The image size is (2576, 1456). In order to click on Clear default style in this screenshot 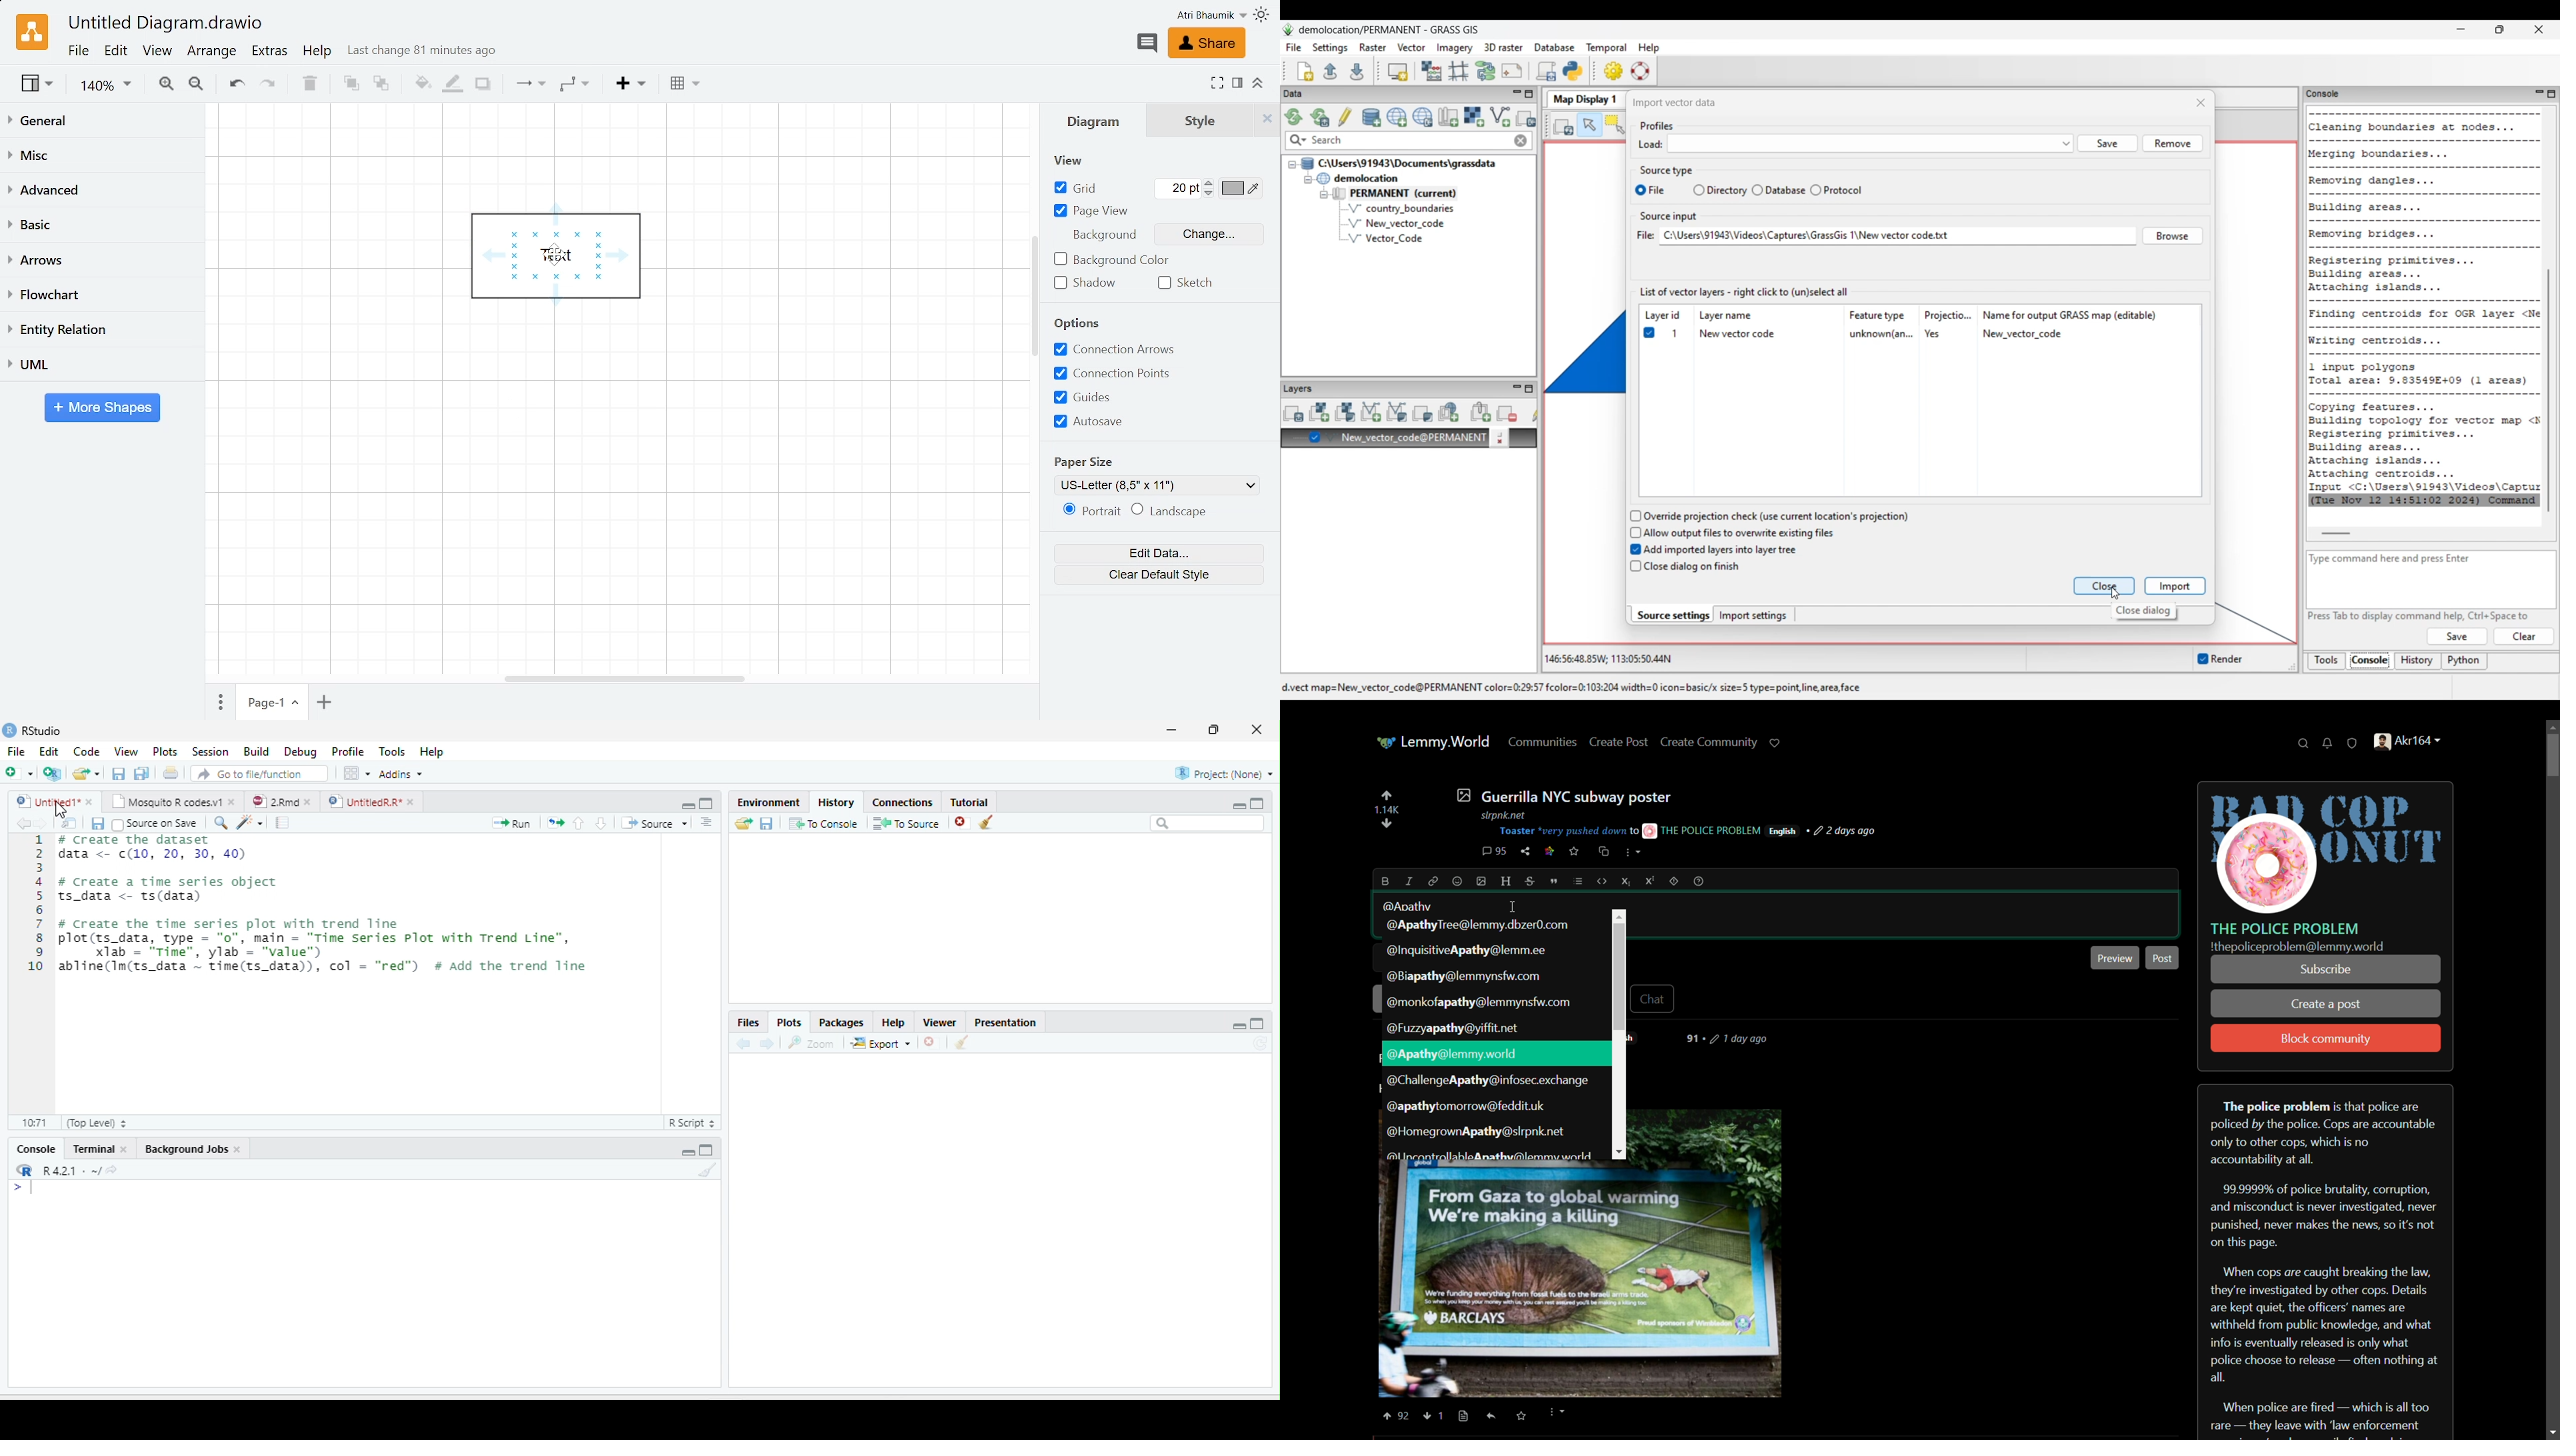, I will do `click(1151, 578)`.